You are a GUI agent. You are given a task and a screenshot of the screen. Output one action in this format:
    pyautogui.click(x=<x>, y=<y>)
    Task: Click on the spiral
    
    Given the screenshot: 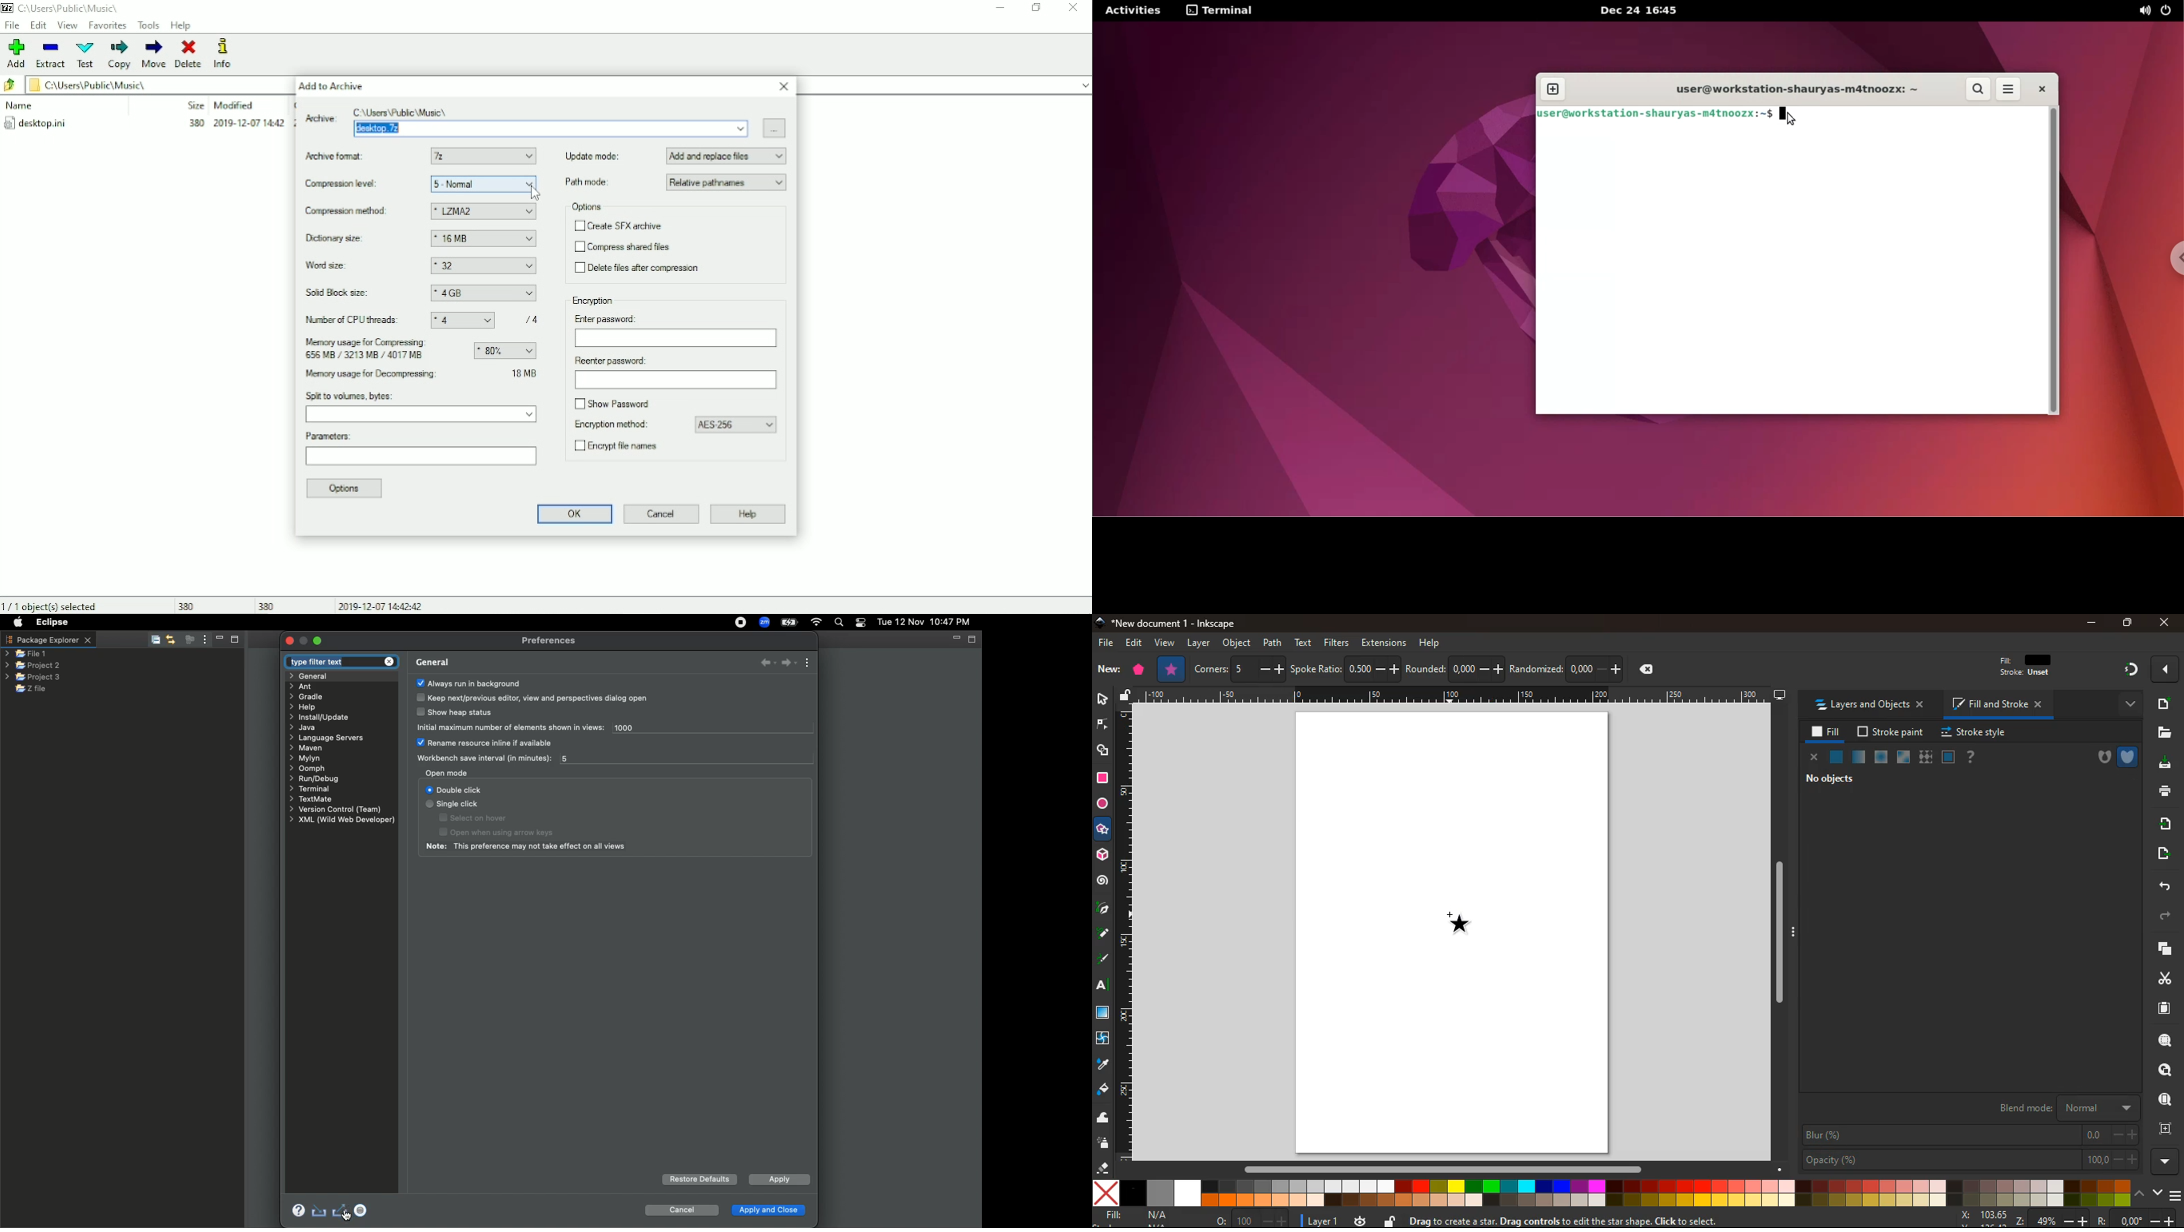 What is the action you would take?
    pyautogui.click(x=1104, y=884)
    